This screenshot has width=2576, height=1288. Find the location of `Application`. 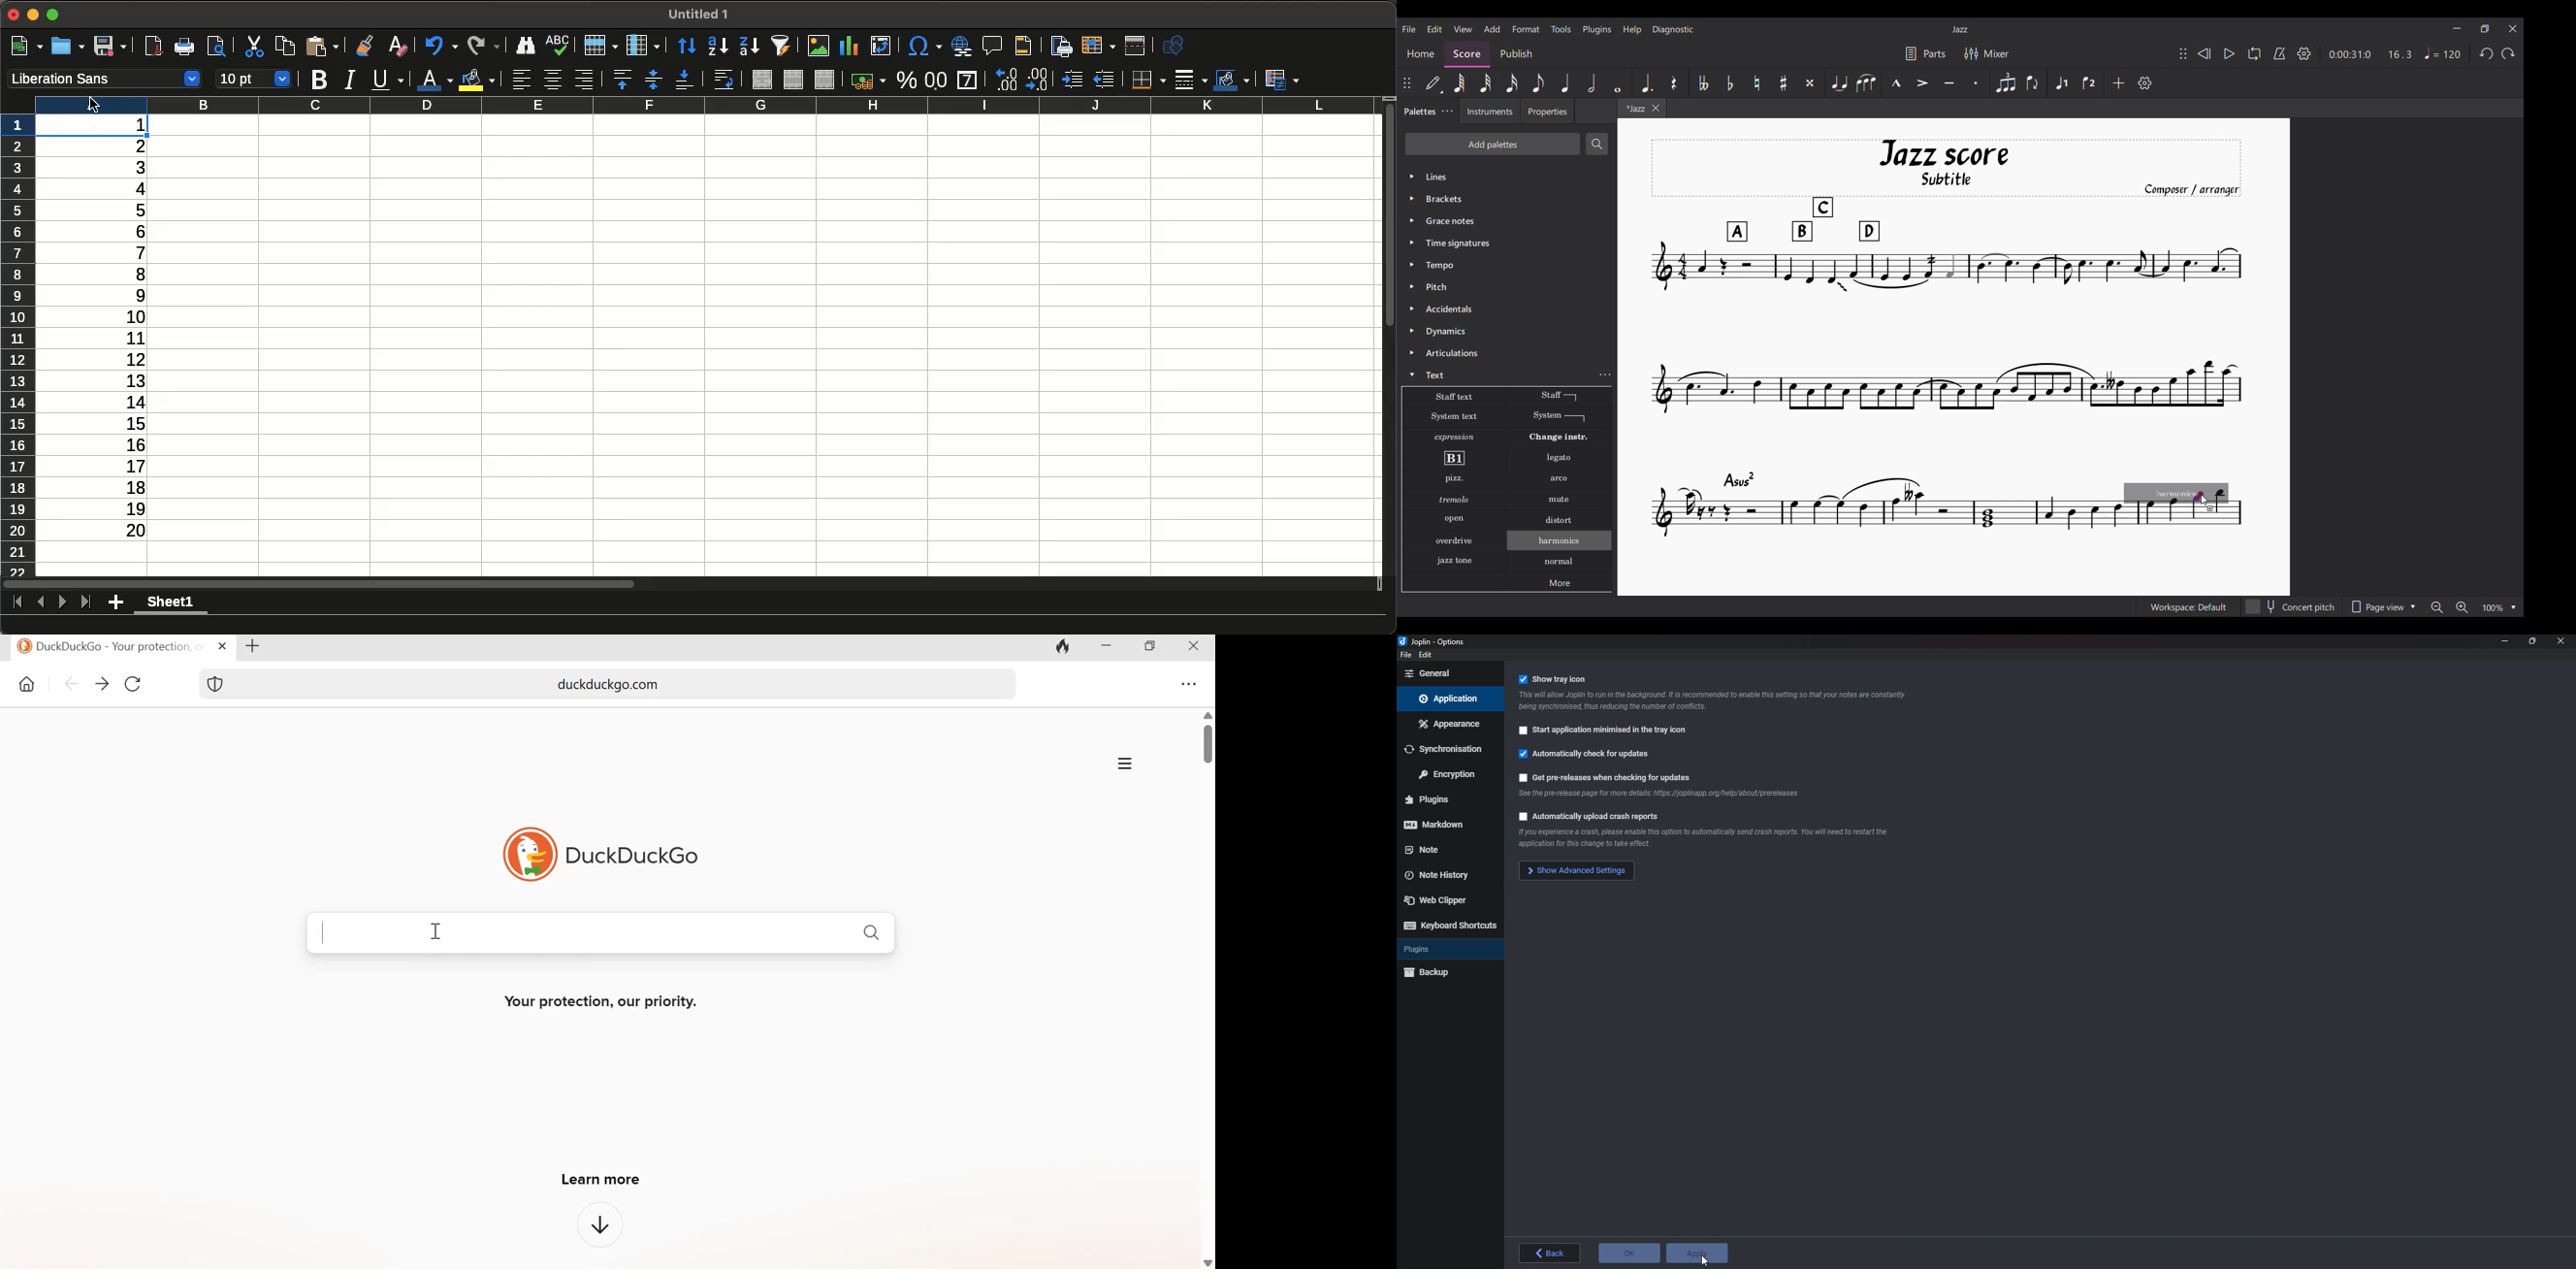

Application is located at coordinates (1449, 698).